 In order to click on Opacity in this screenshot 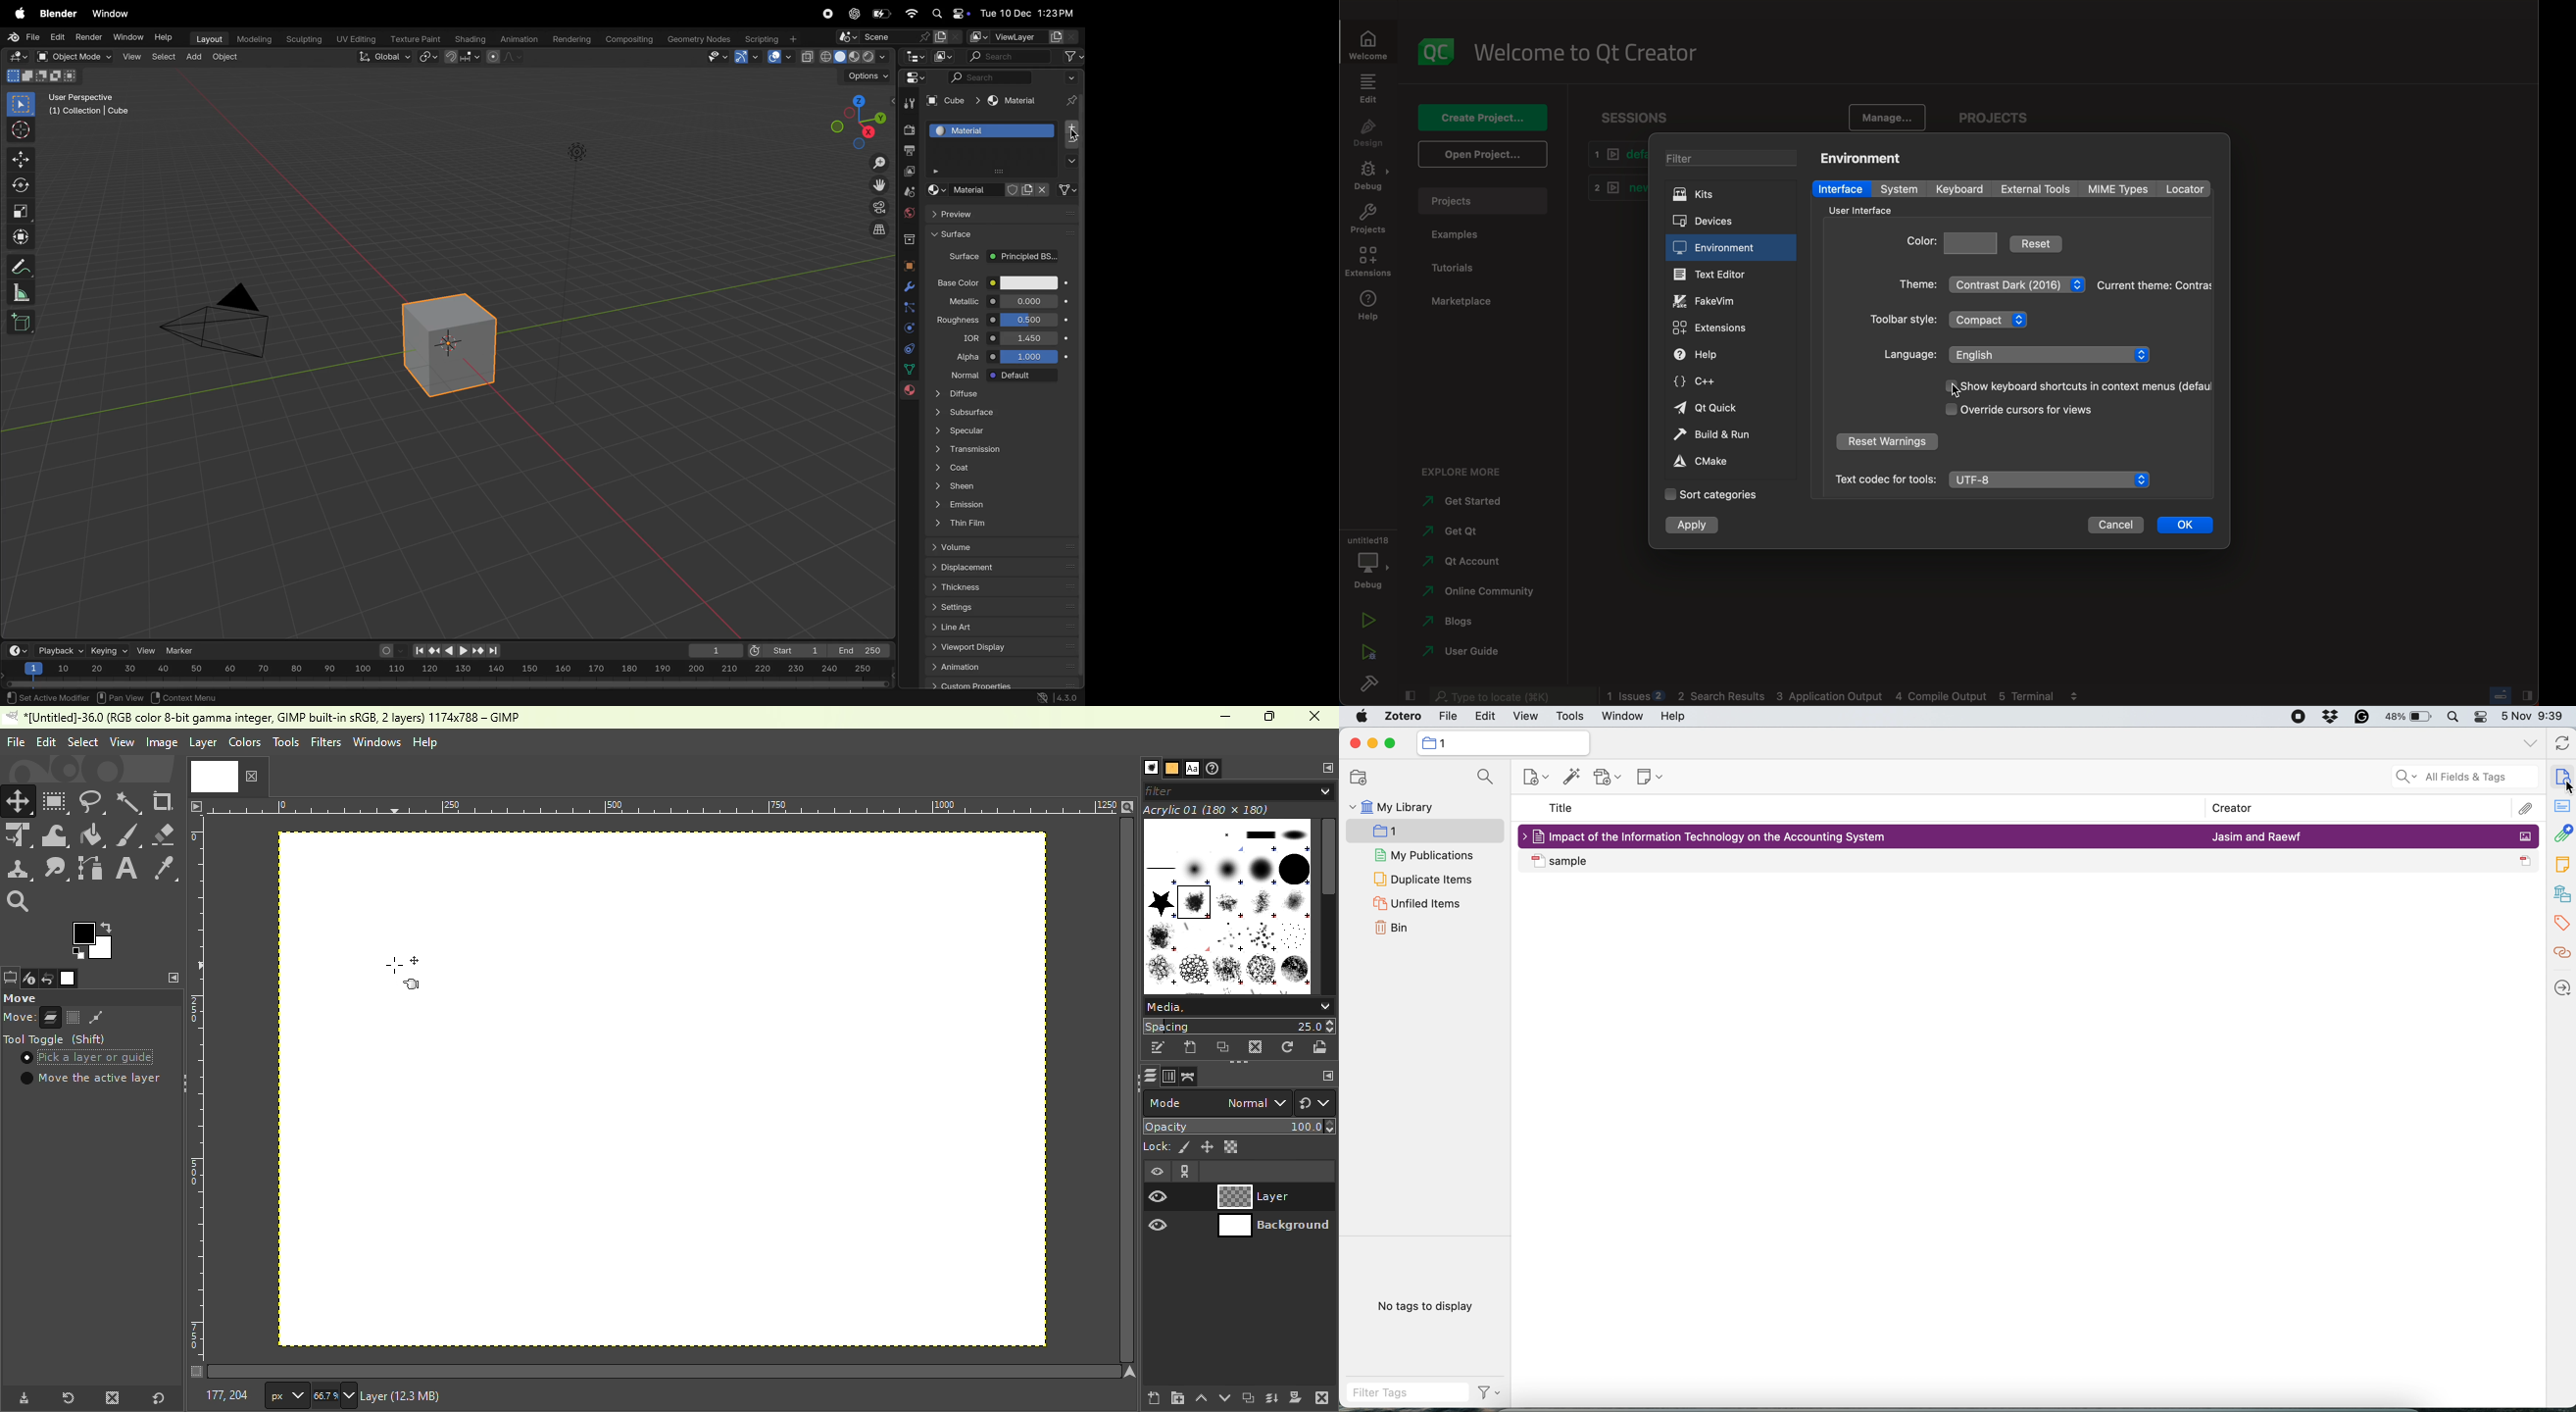, I will do `click(1241, 1126)`.